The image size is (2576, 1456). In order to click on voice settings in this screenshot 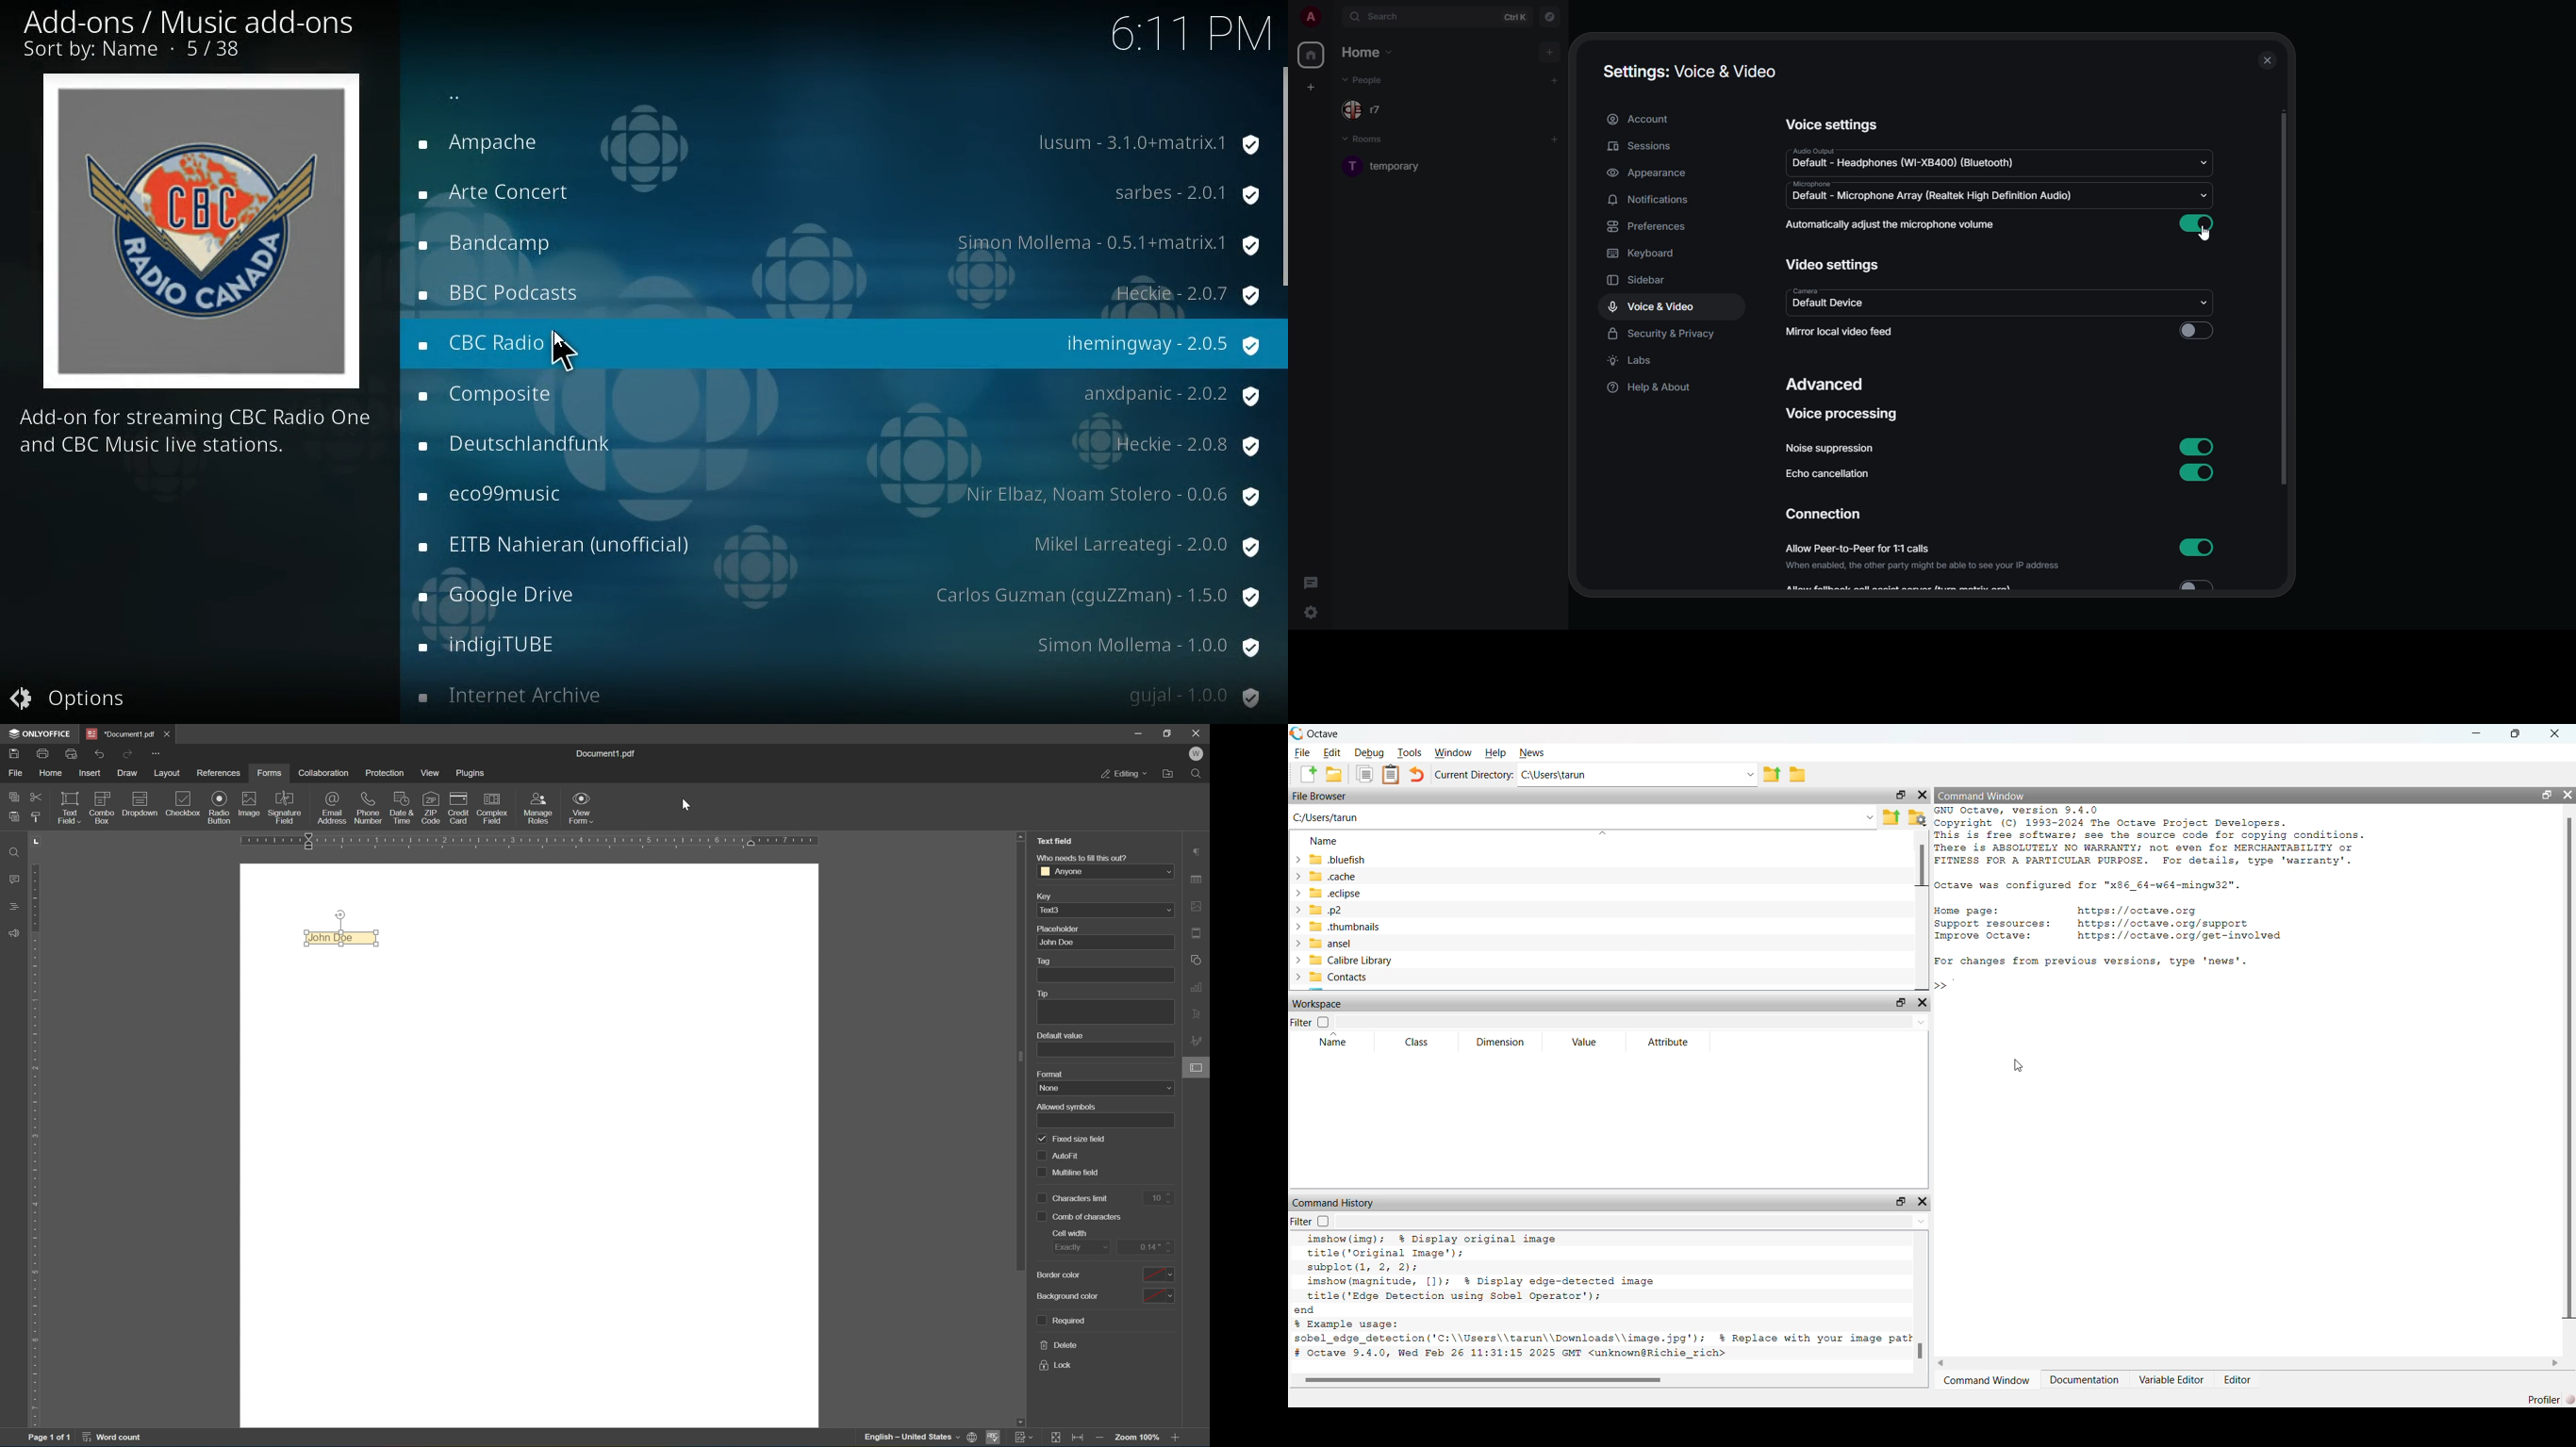, I will do `click(1833, 124)`.